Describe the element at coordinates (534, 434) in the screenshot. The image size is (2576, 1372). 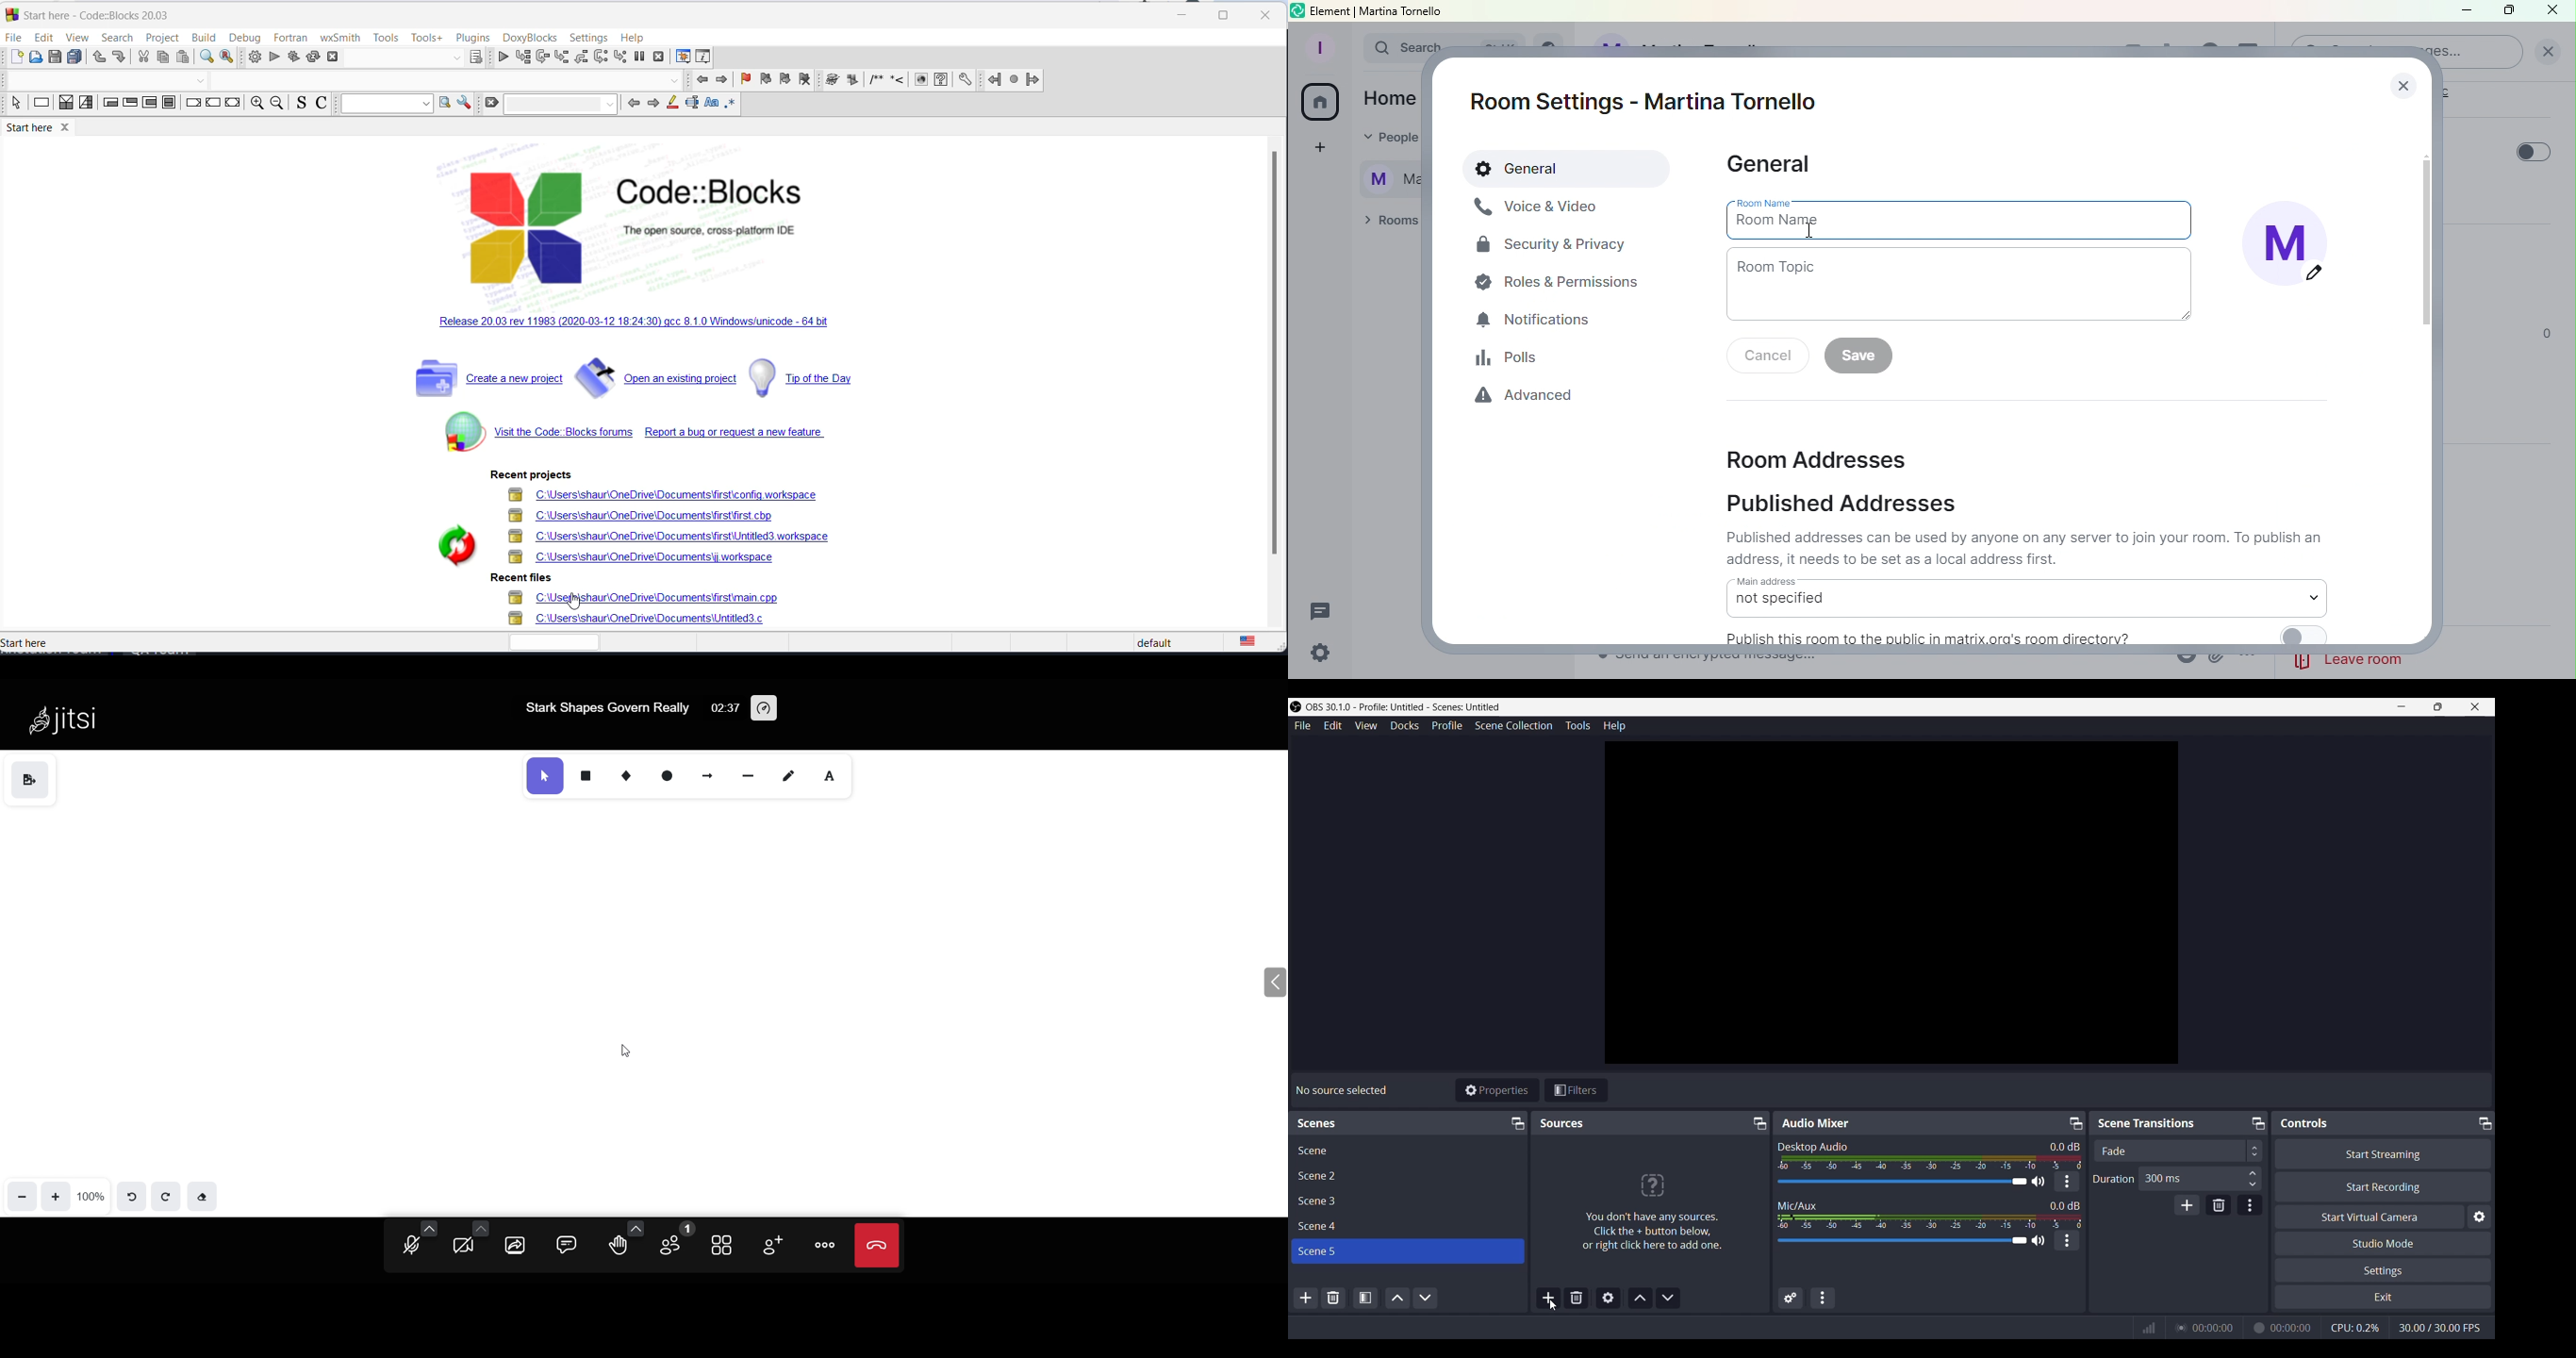
I see `forums` at that location.